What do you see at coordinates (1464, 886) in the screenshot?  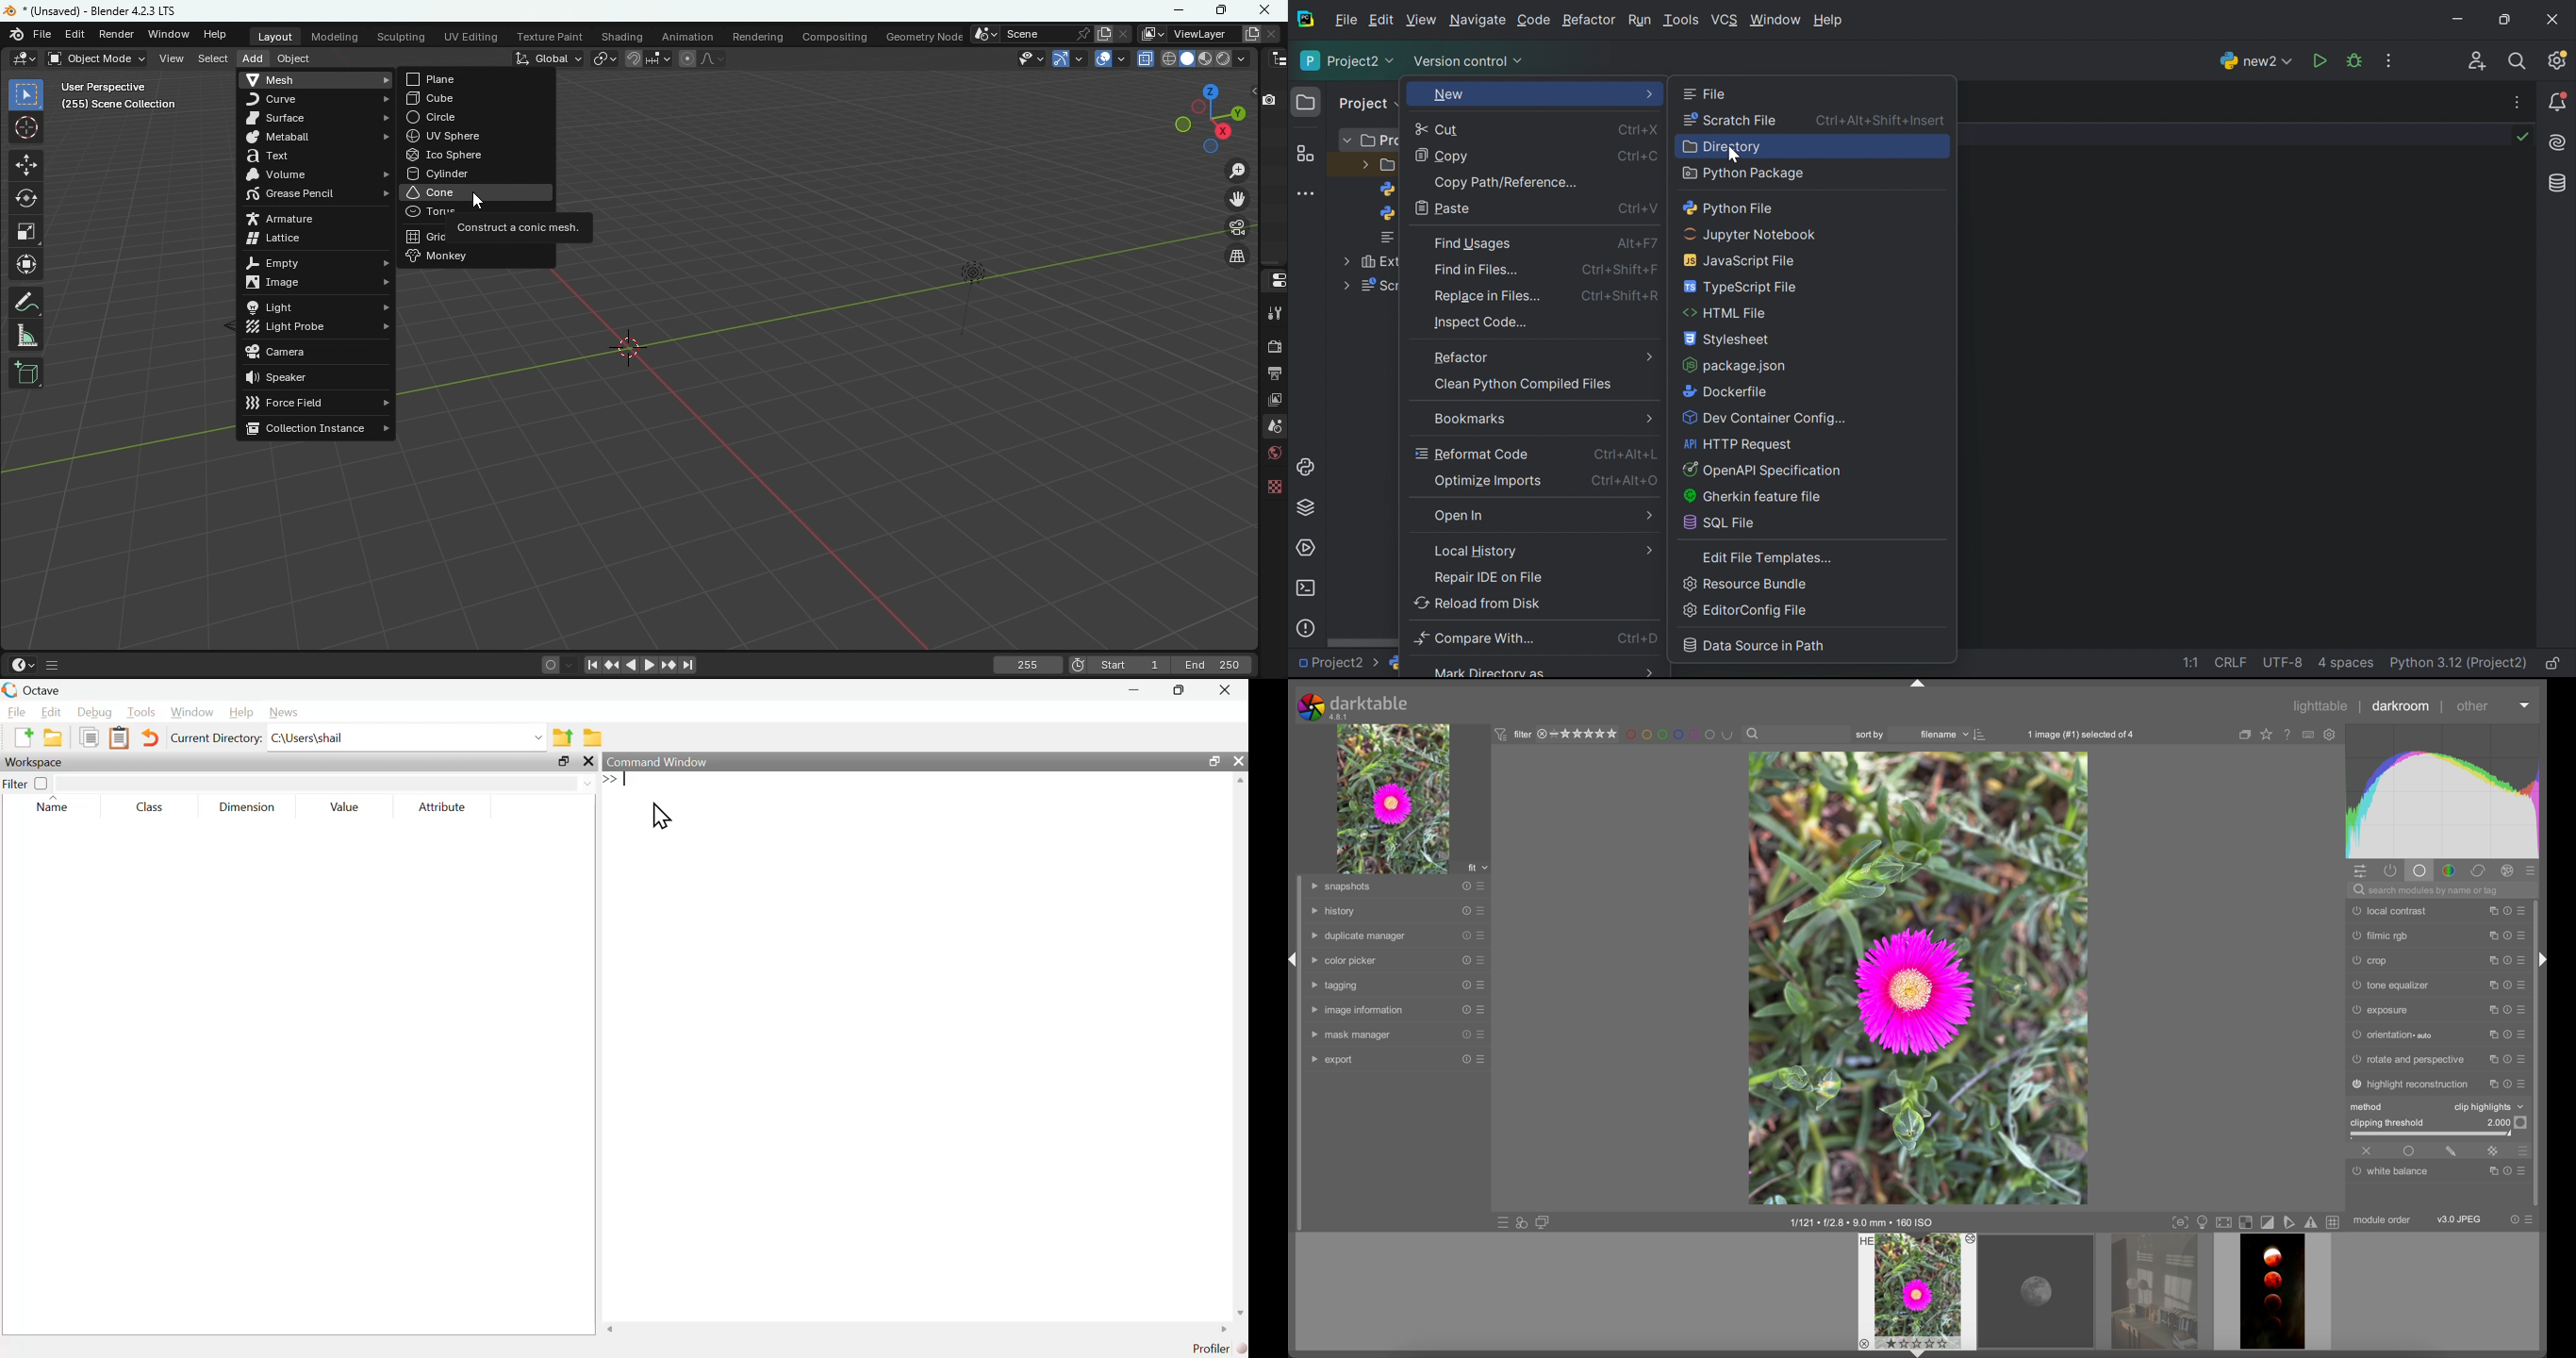 I see `reset presets` at bounding box center [1464, 886].